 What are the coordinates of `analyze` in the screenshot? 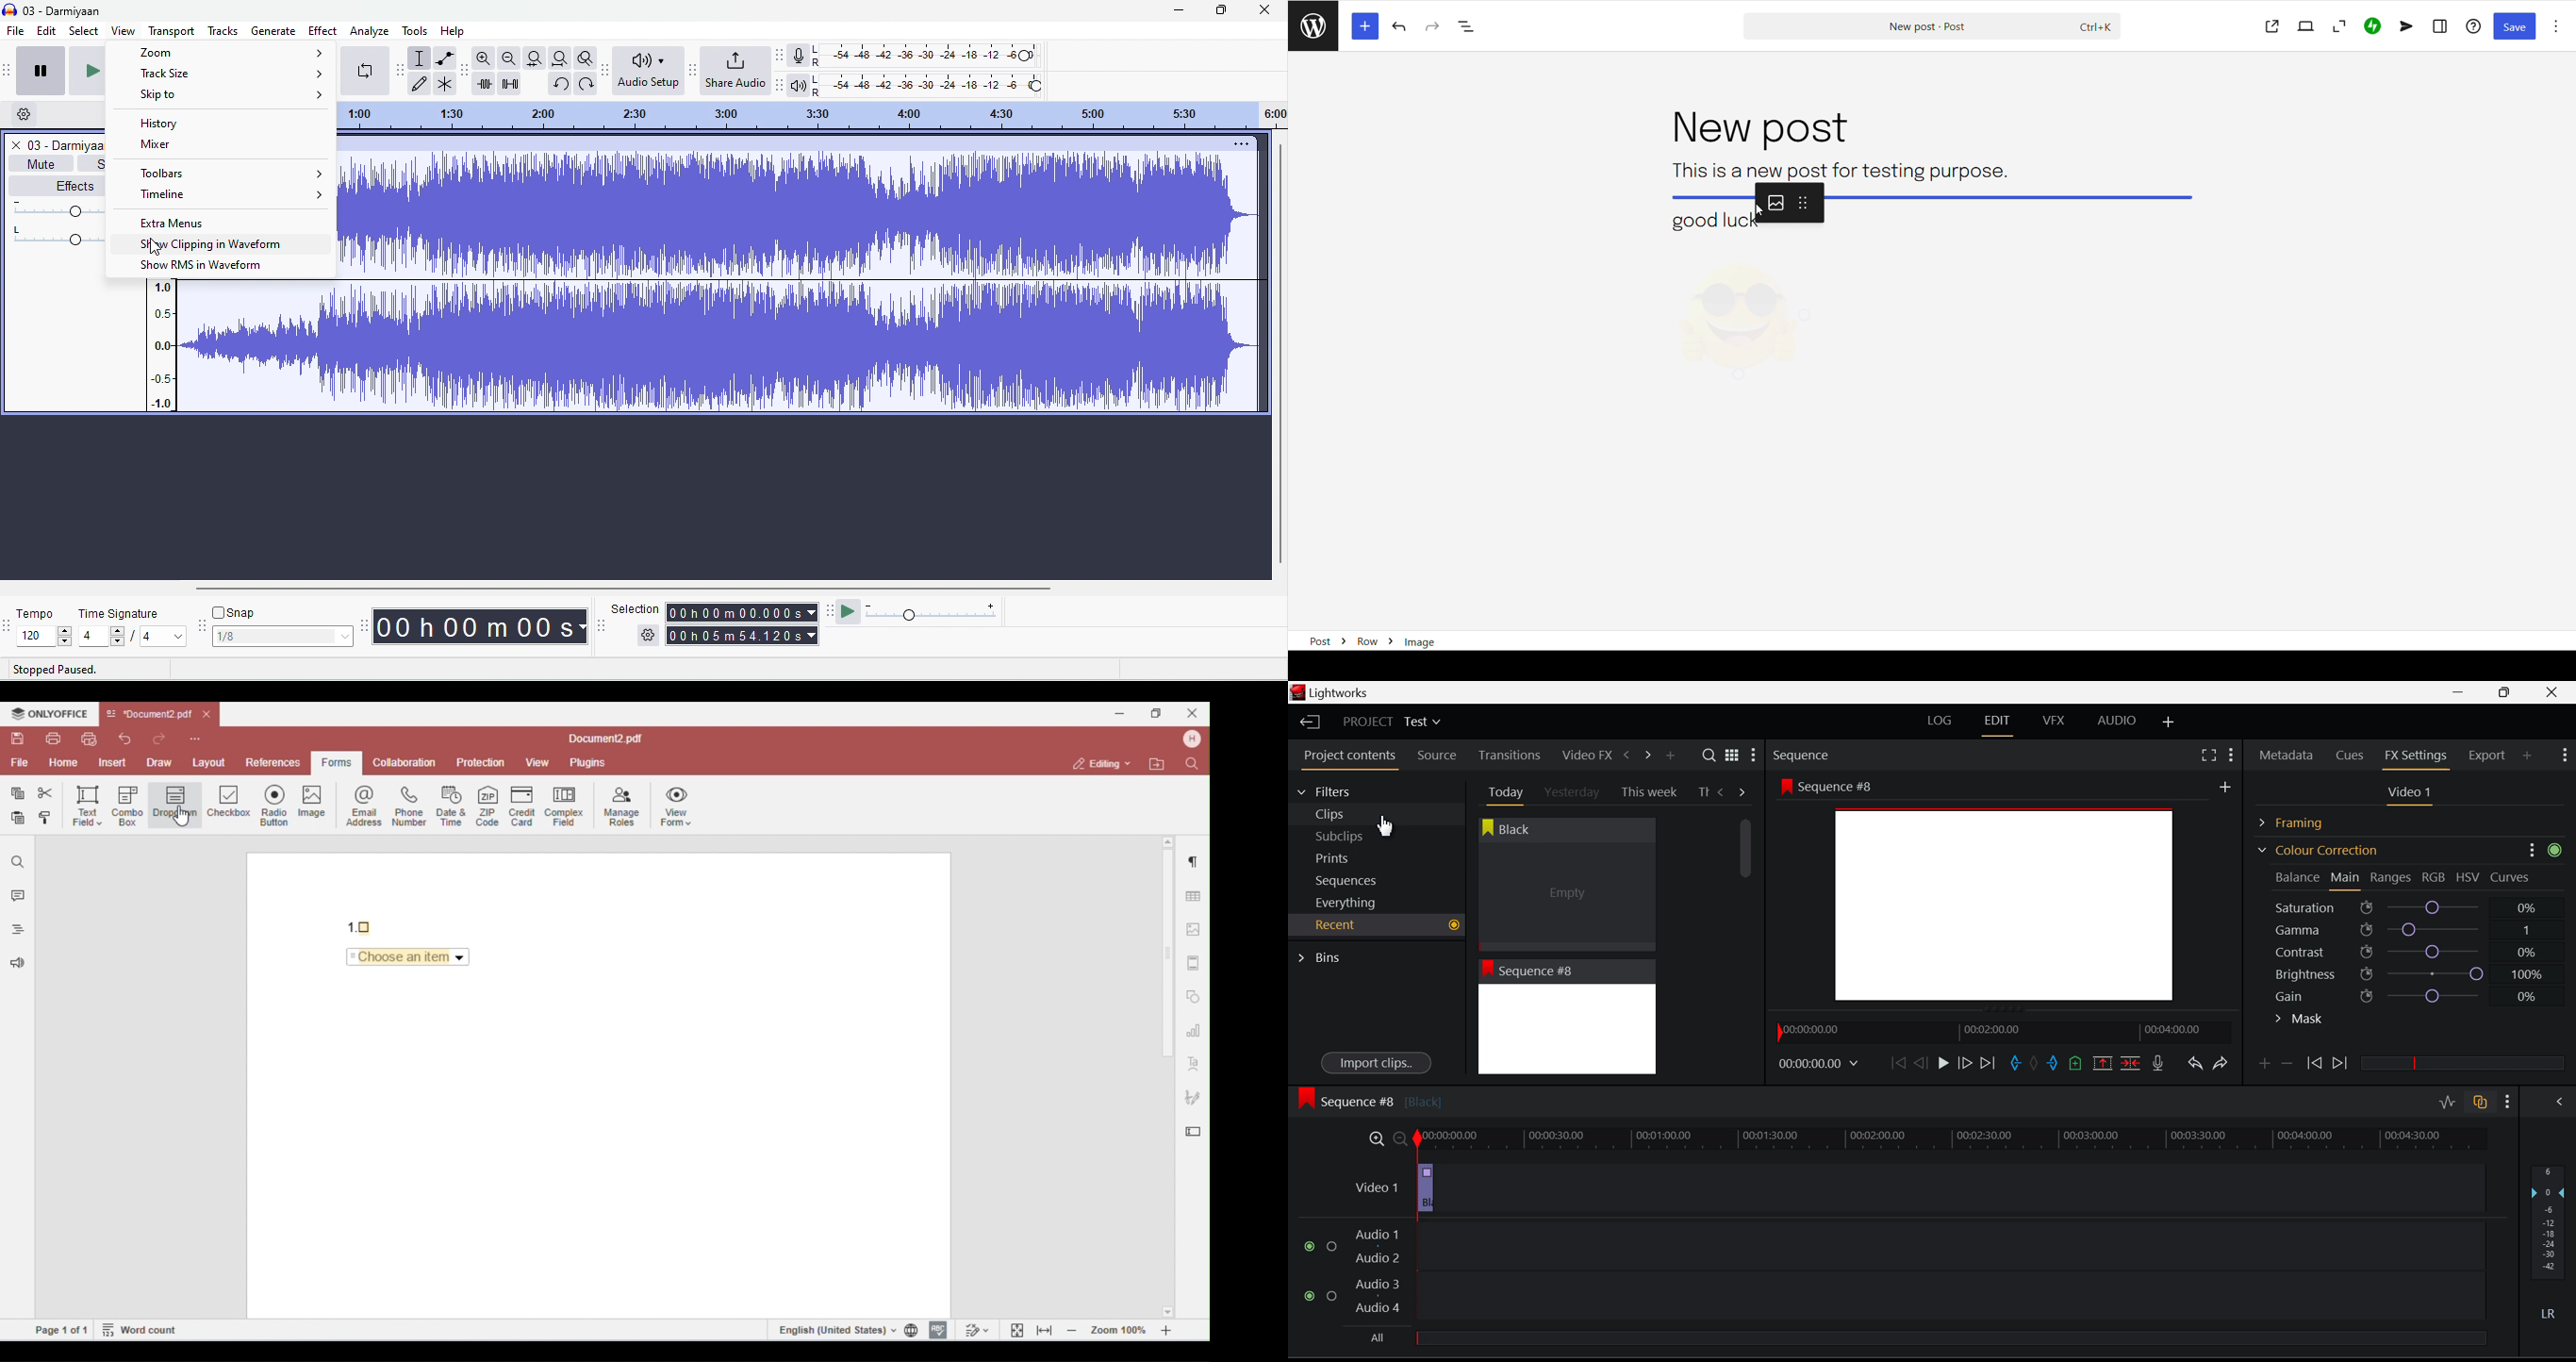 It's located at (370, 31).